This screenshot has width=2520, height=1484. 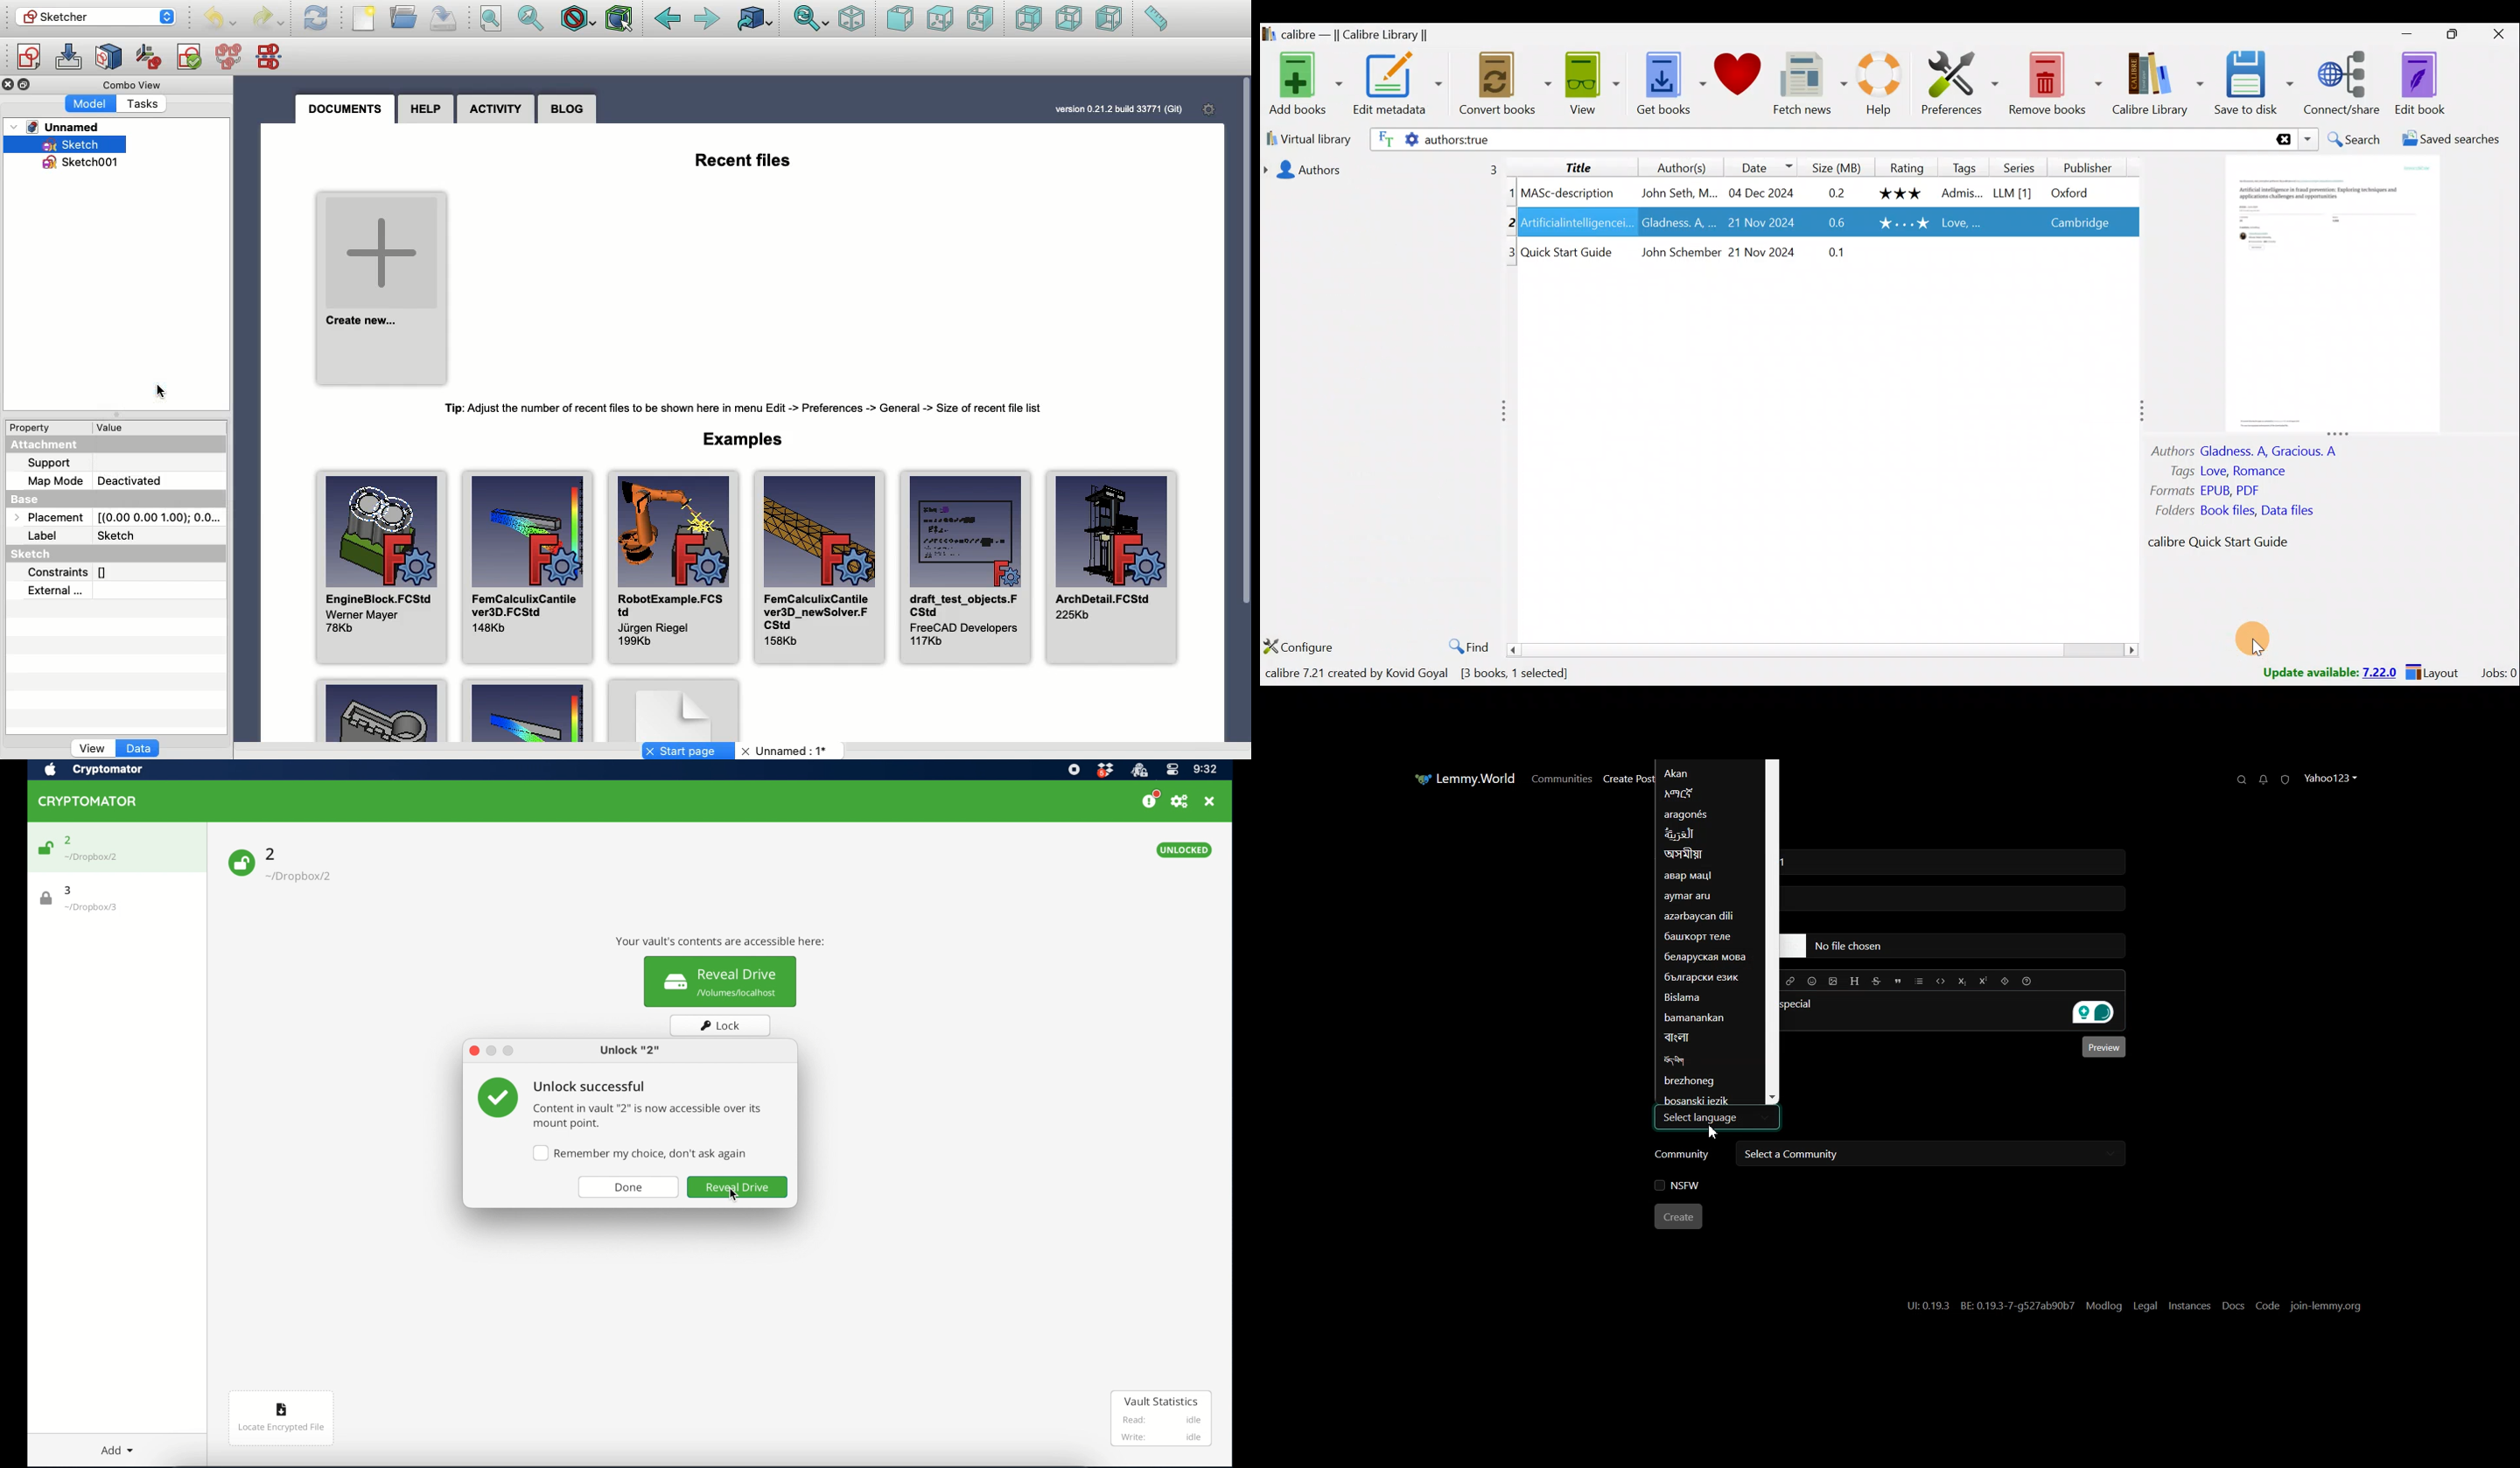 I want to click on 2, so click(x=272, y=853).